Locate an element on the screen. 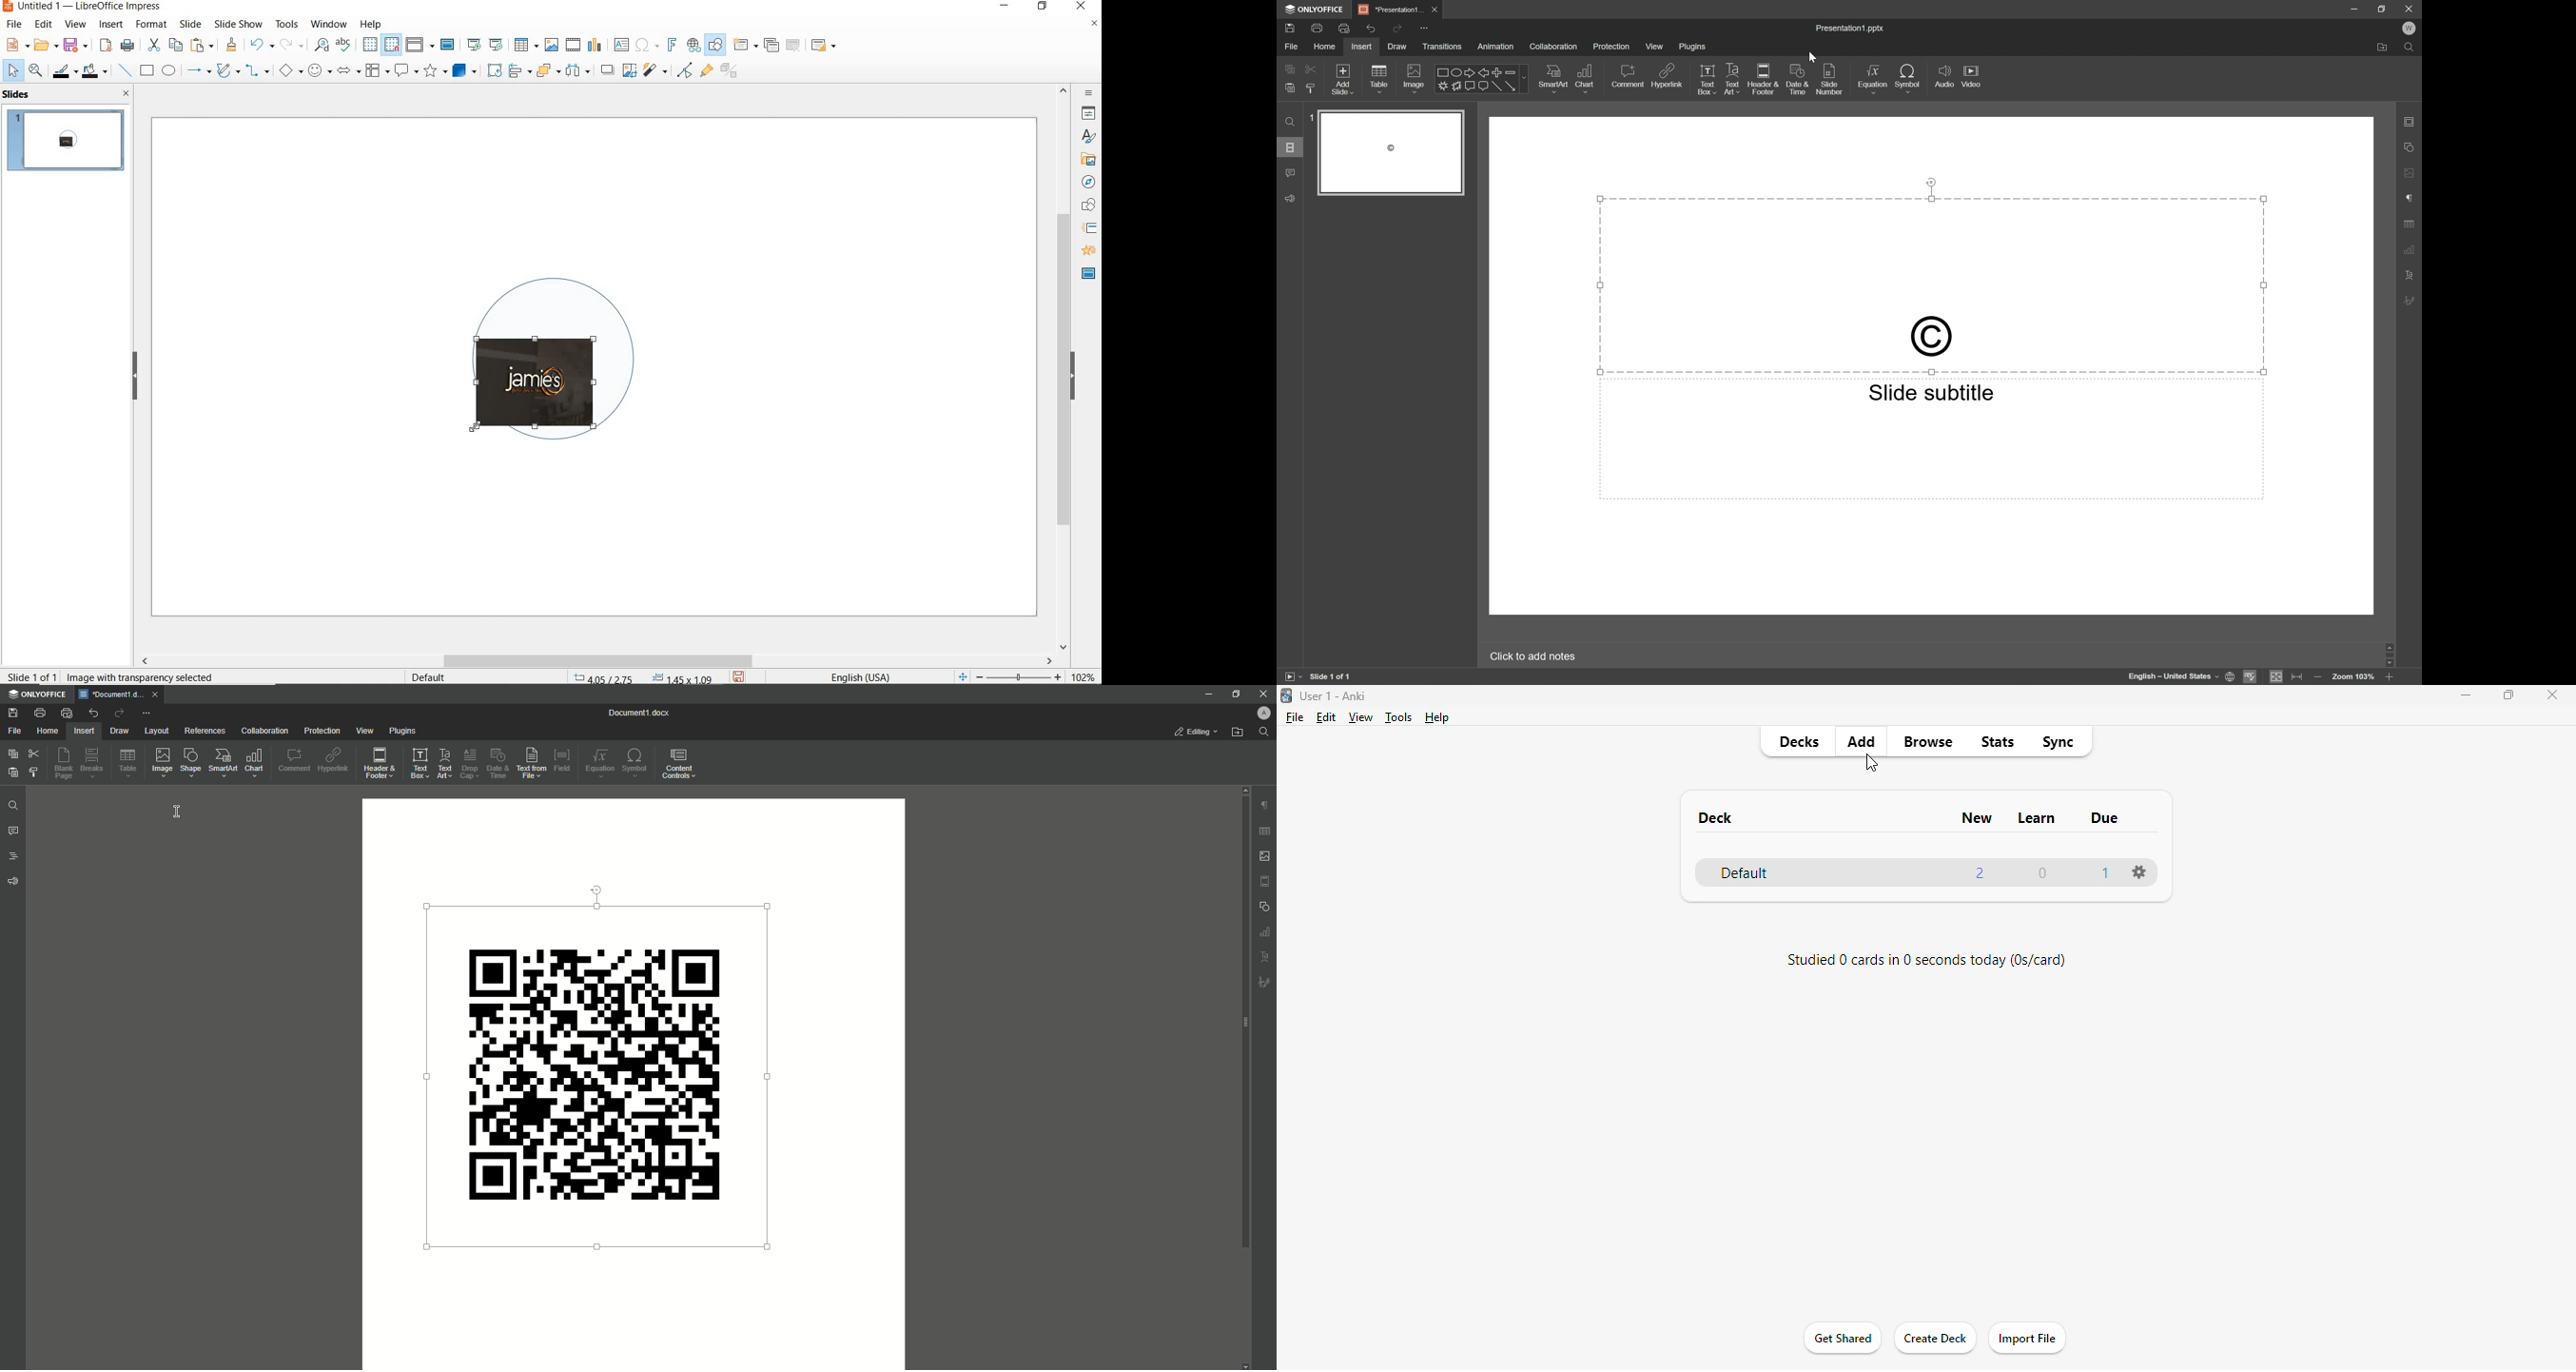  Date & Time is located at coordinates (1799, 79).